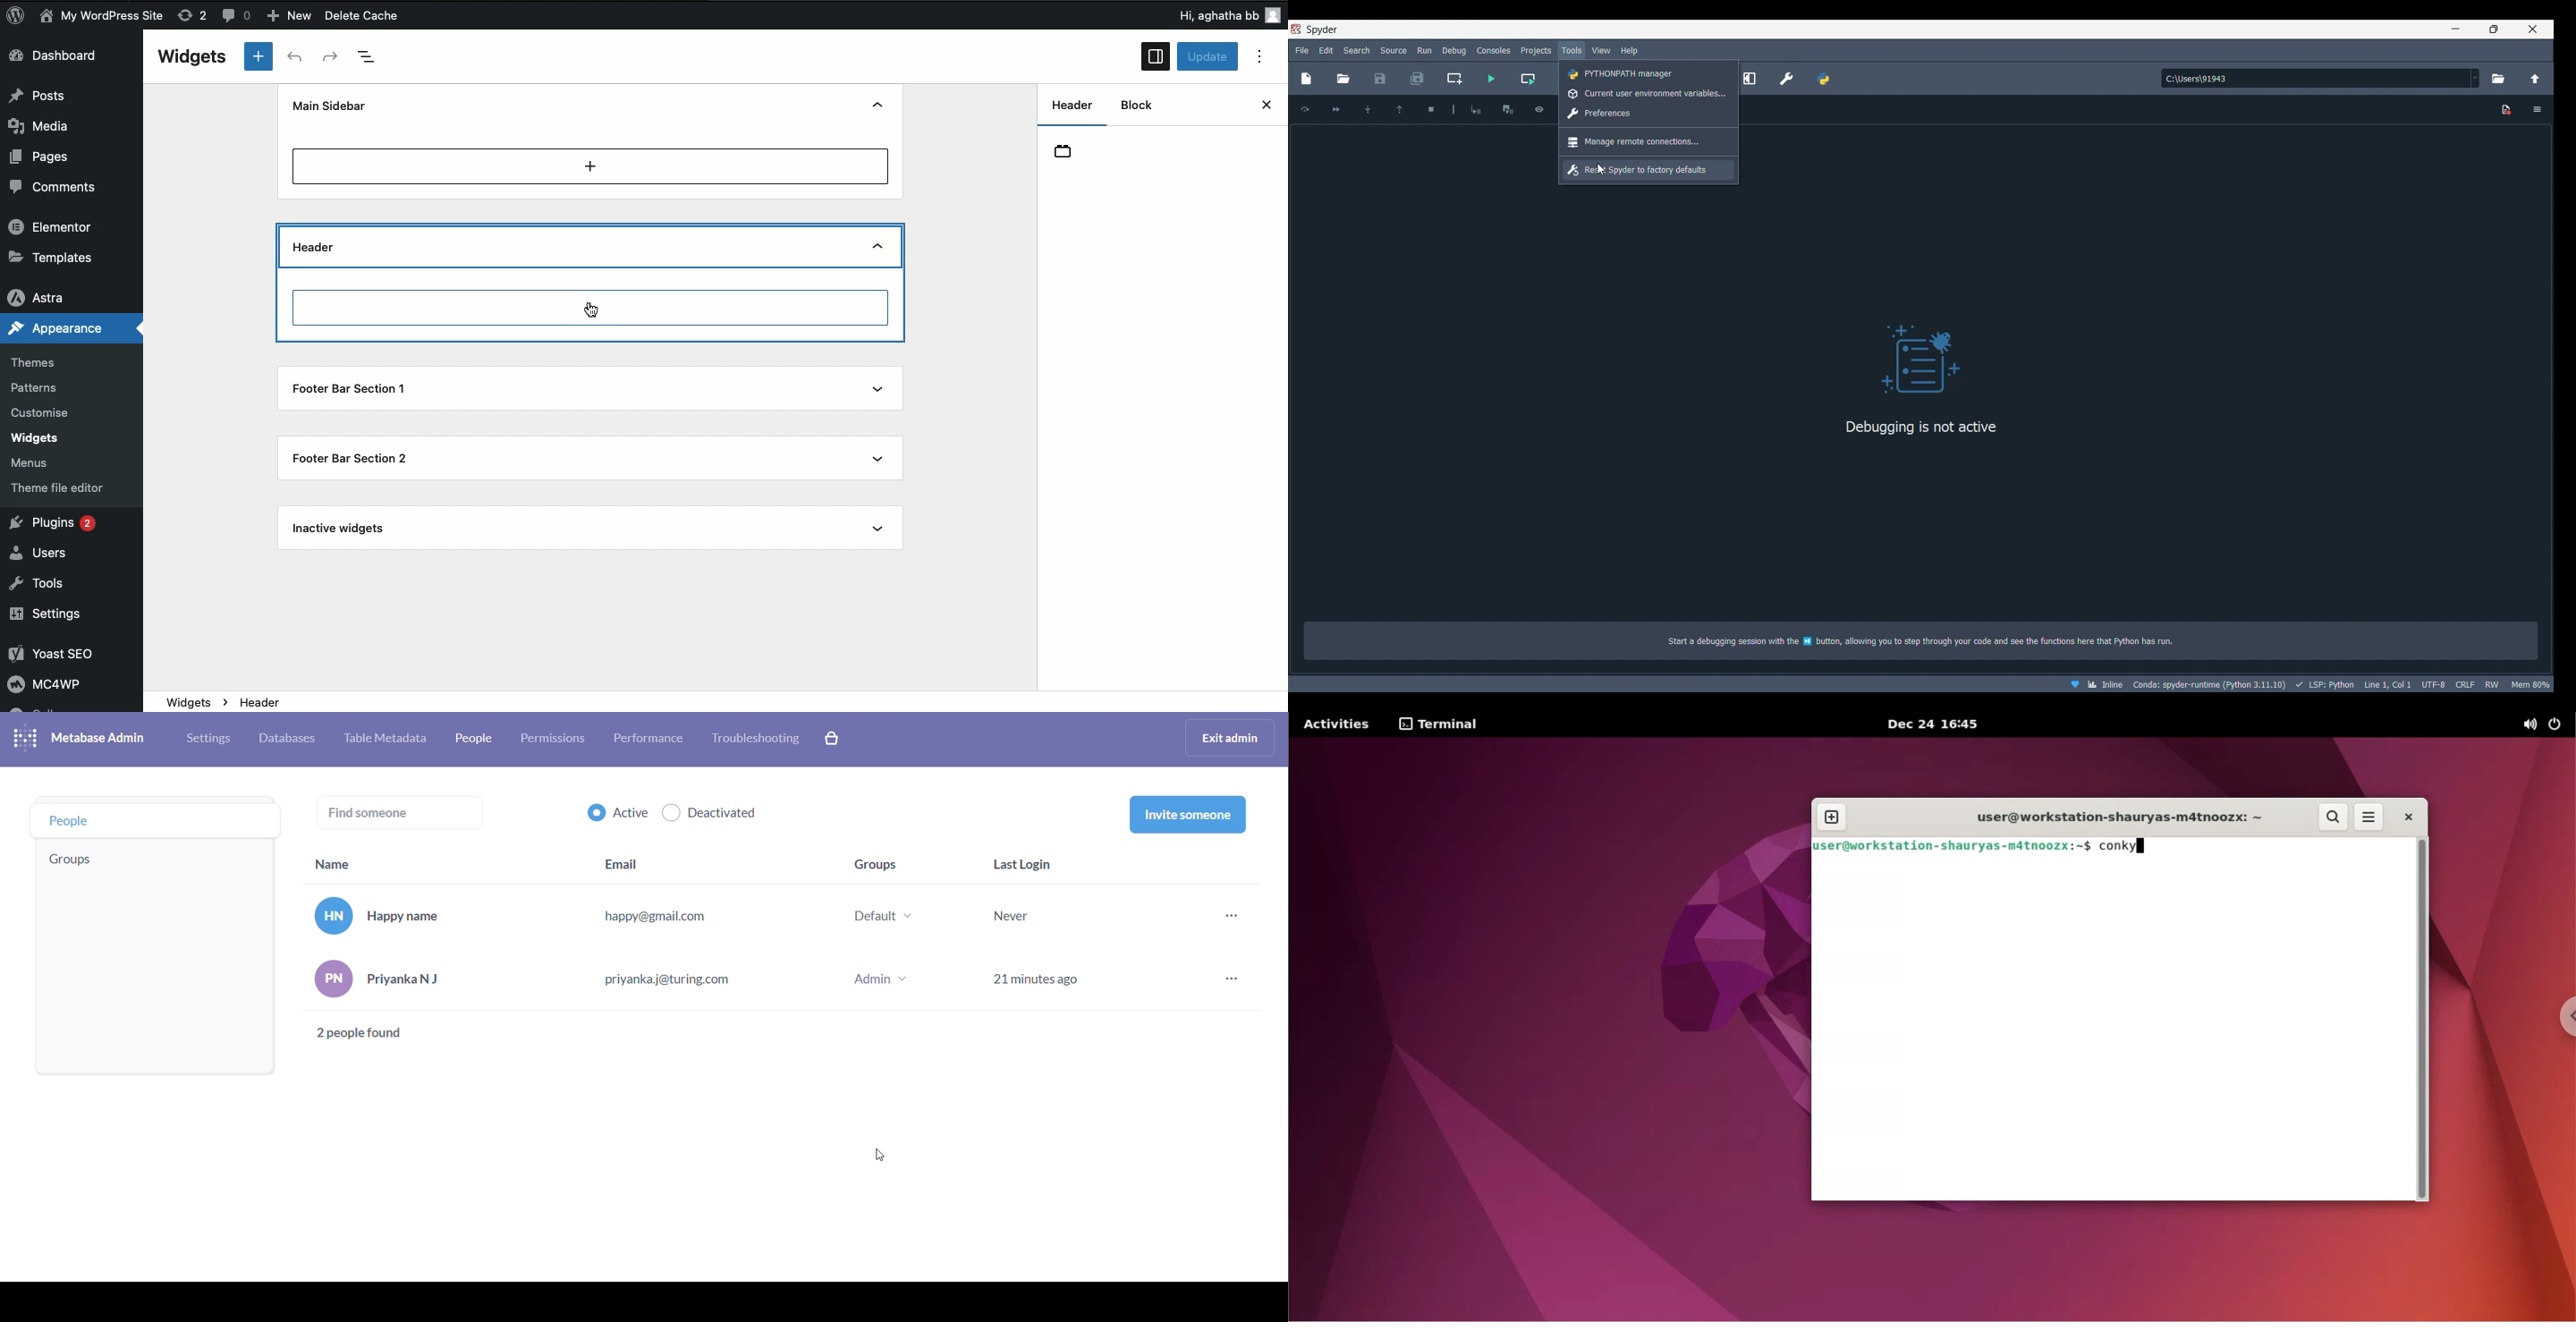 The height and width of the screenshot is (1344, 2576). What do you see at coordinates (716, 702) in the screenshot?
I see `widgets` at bounding box center [716, 702].